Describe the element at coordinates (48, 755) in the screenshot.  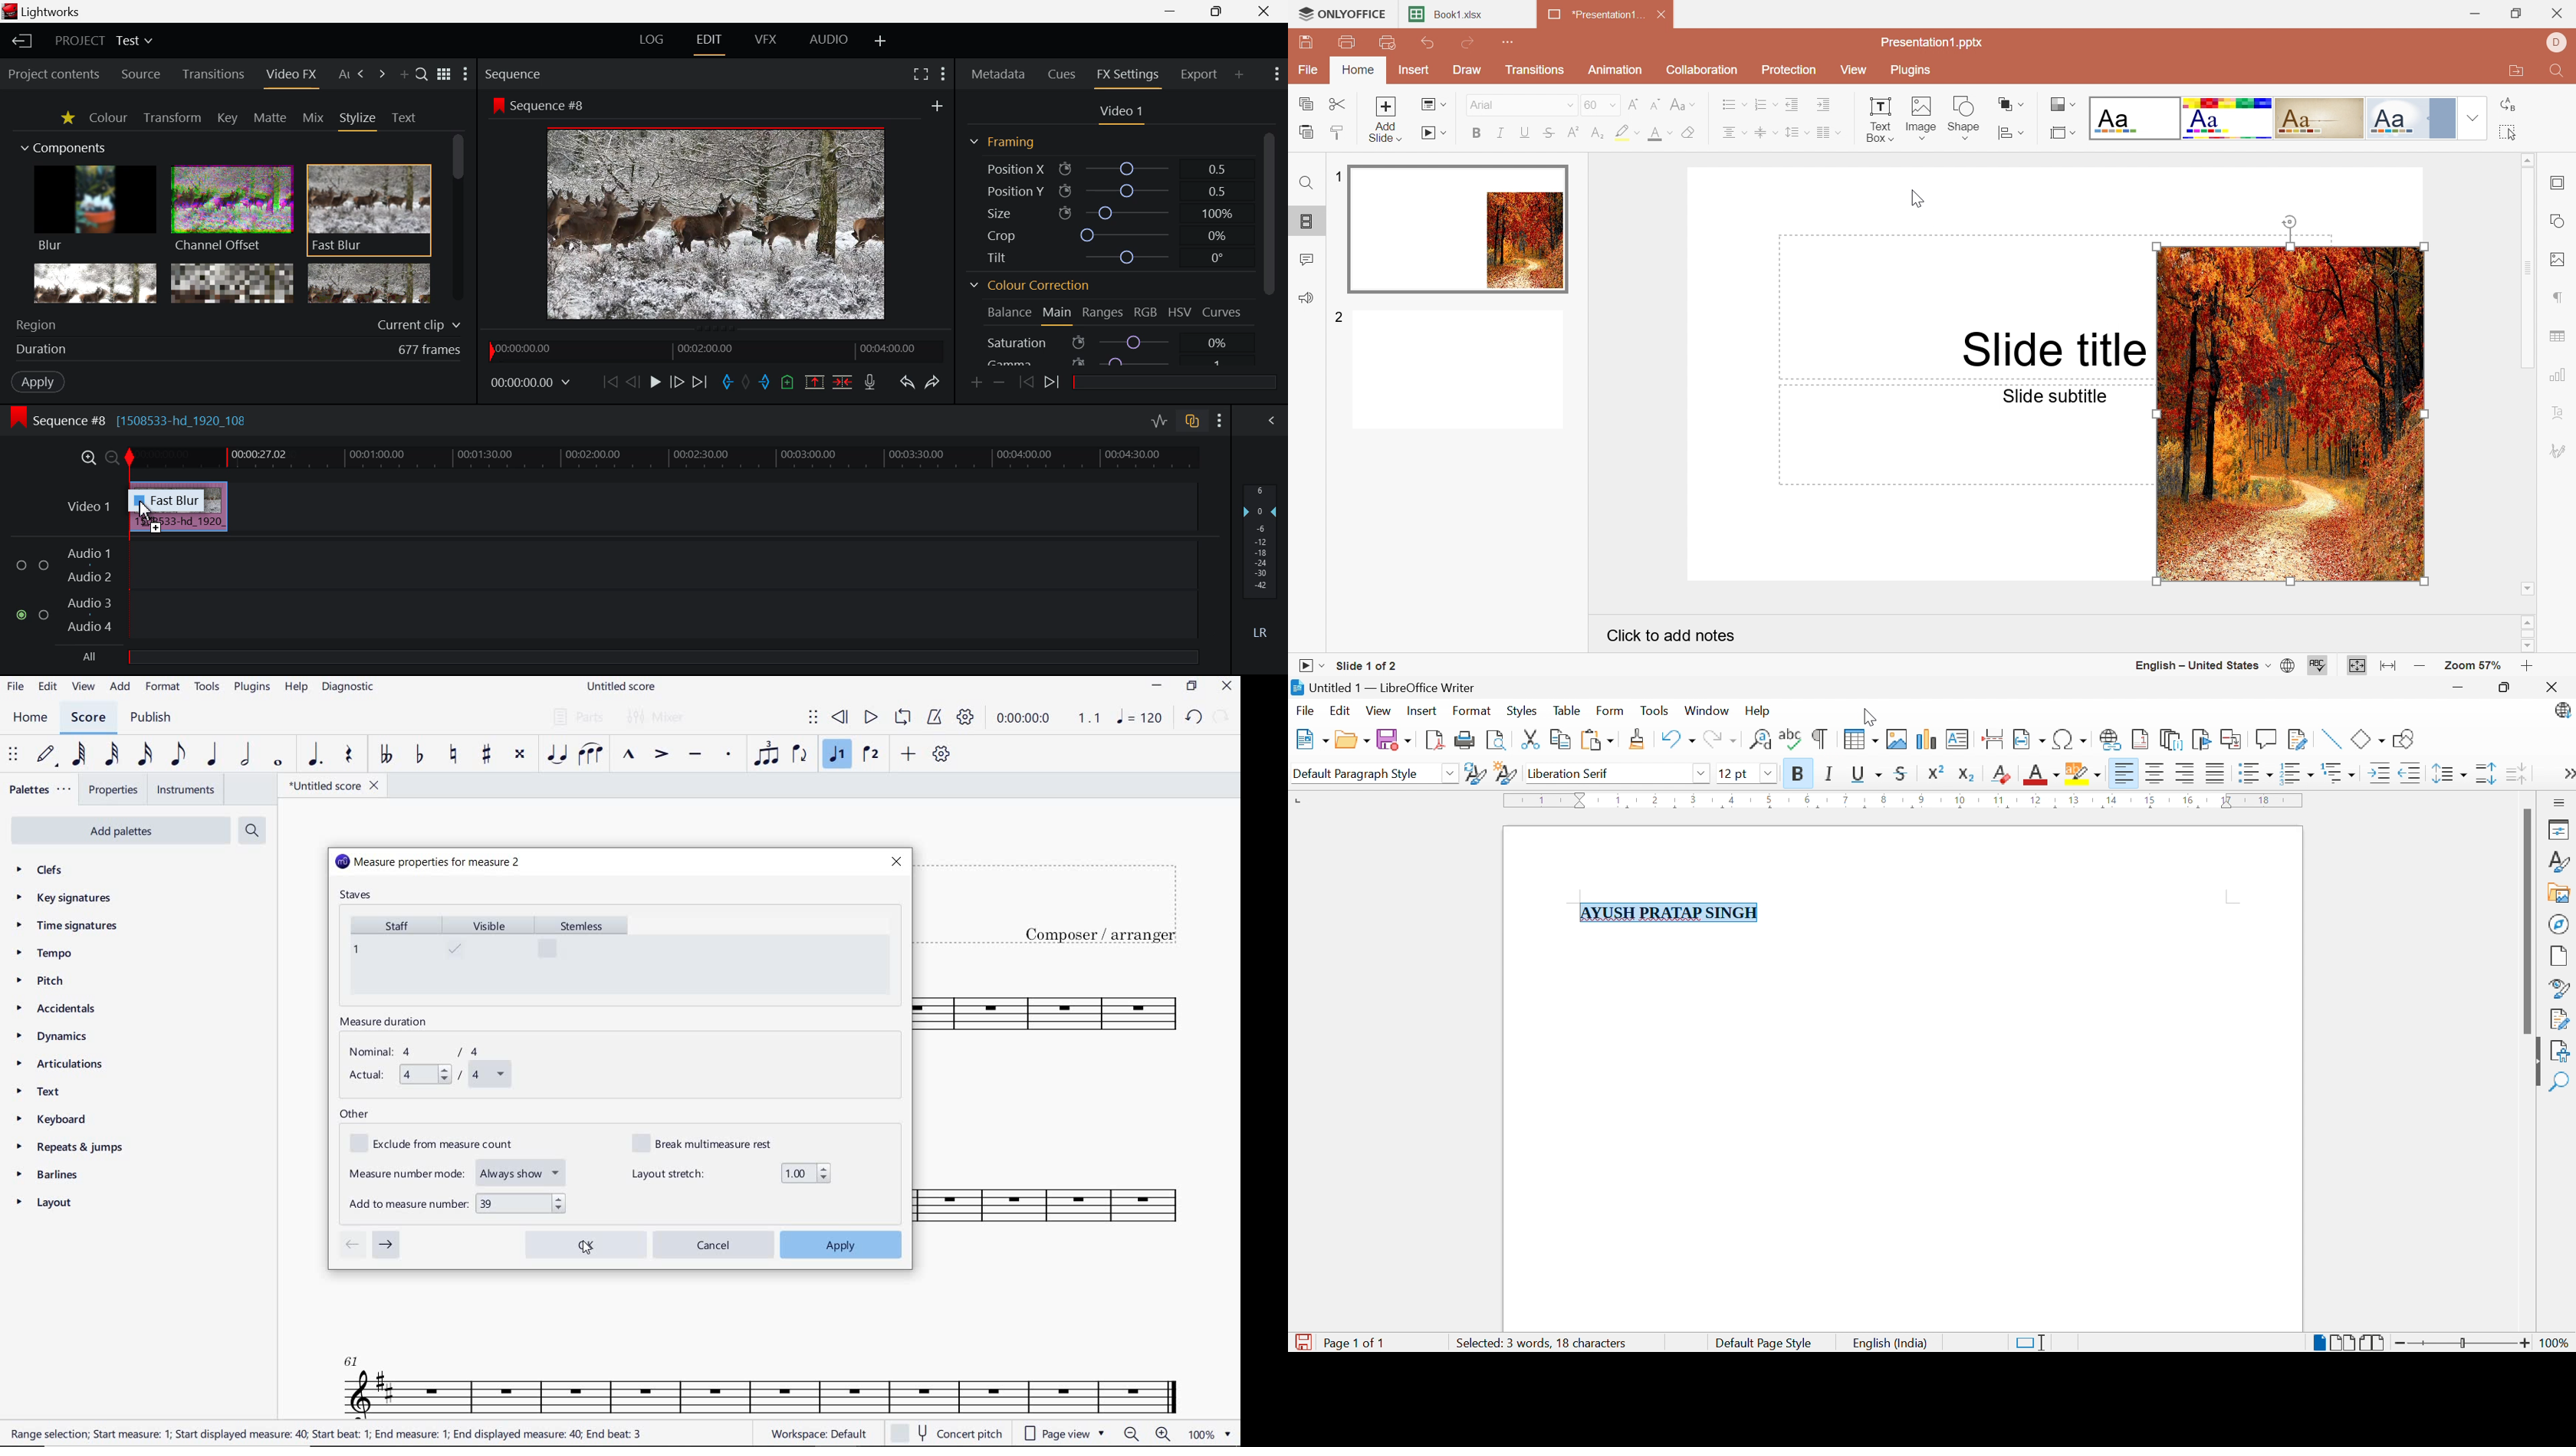
I see `DEFAULT (STEP TIME)` at that location.